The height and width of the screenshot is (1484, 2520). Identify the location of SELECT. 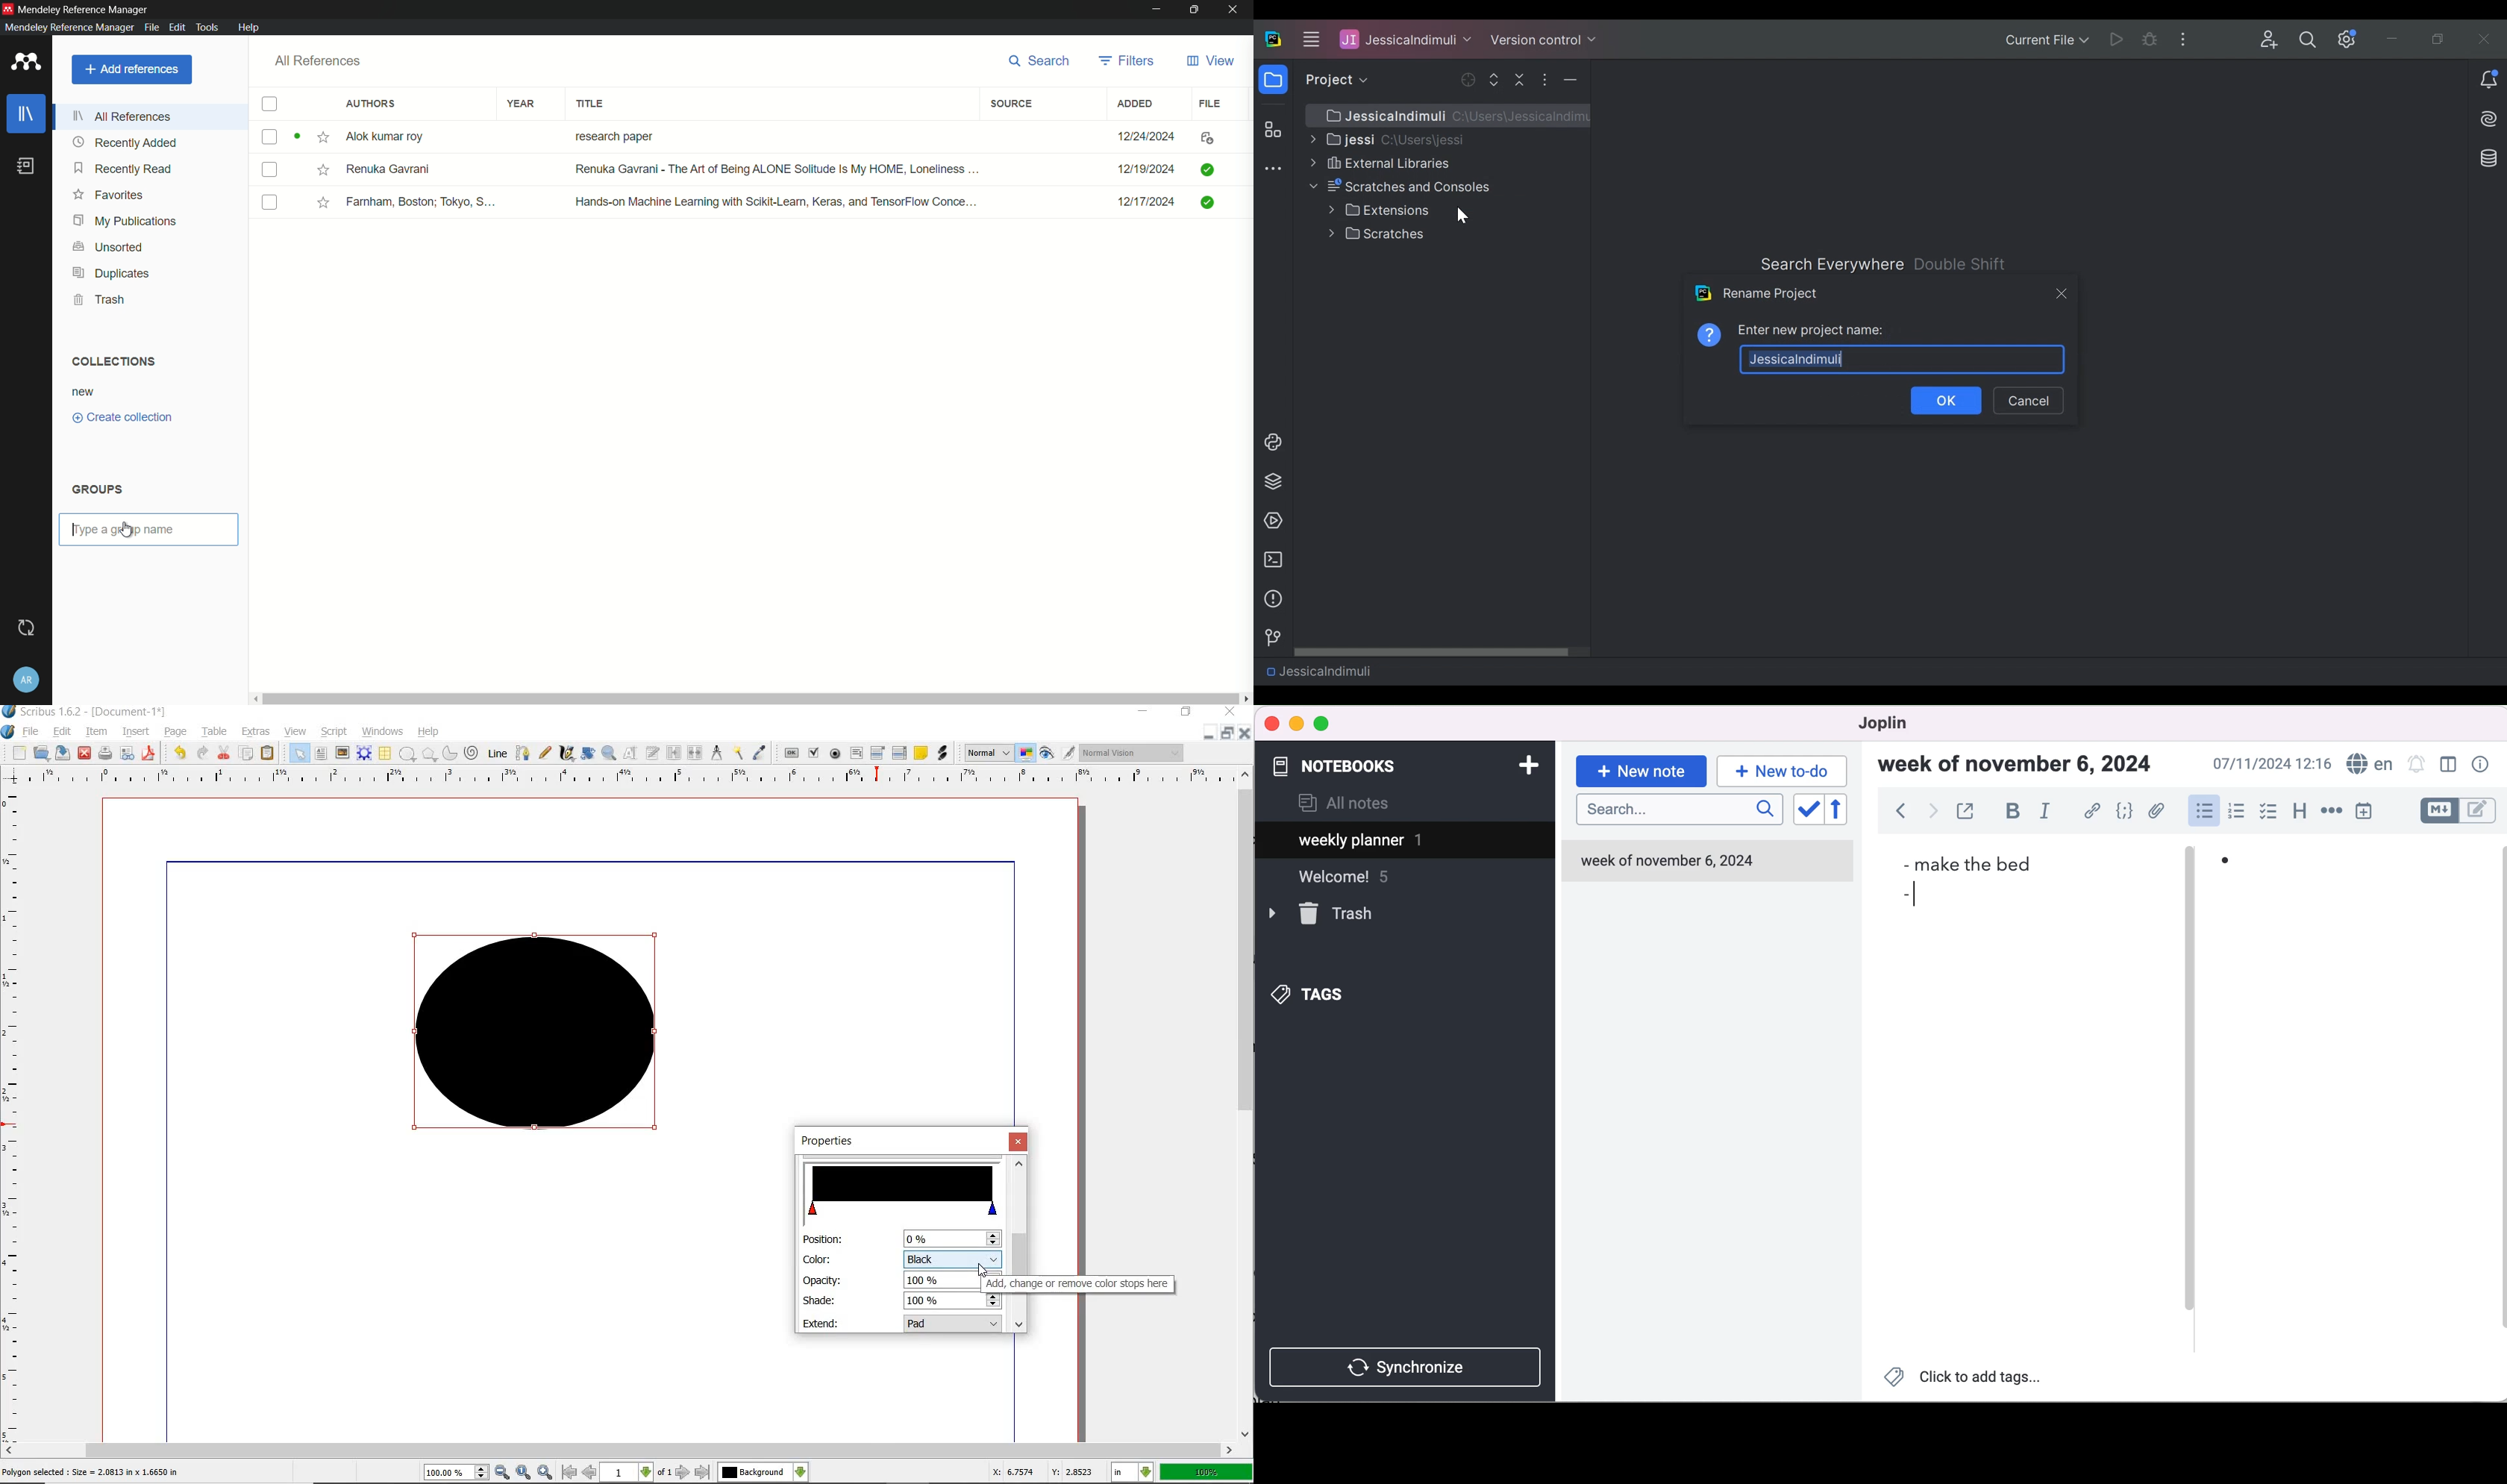
(299, 754).